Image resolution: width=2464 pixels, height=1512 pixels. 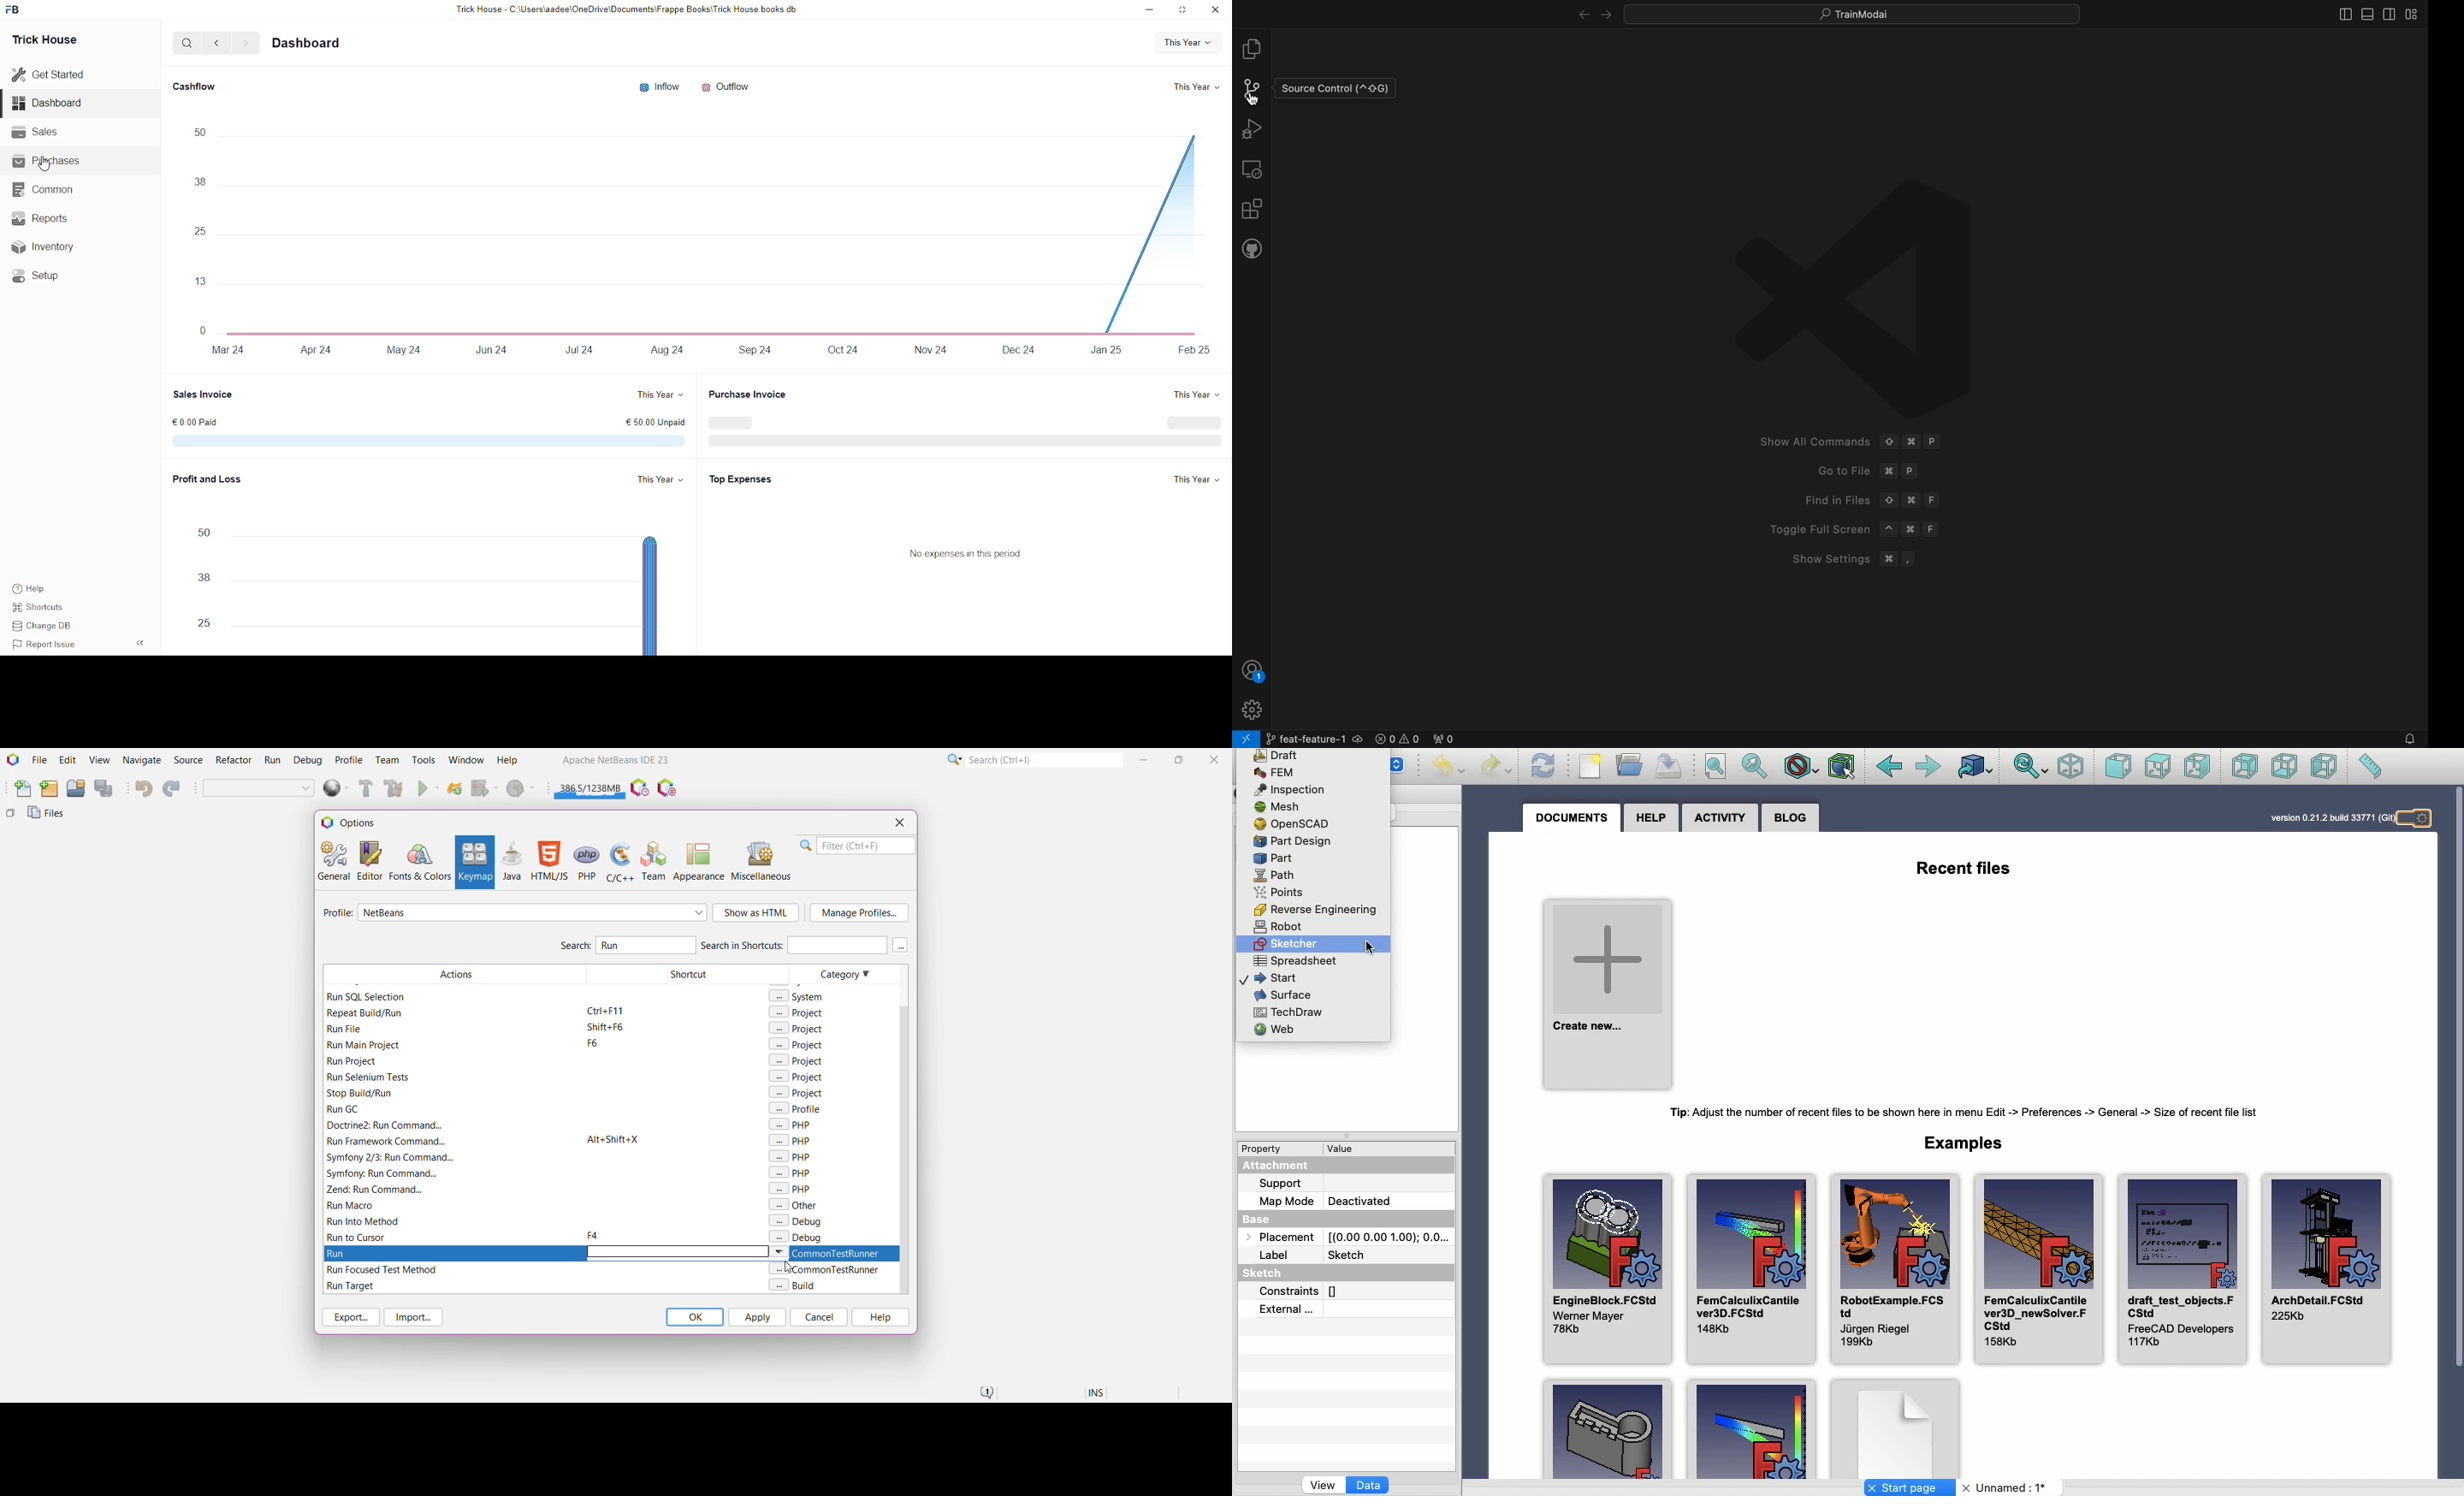 I want to click on Examples, so click(x=1961, y=1143).